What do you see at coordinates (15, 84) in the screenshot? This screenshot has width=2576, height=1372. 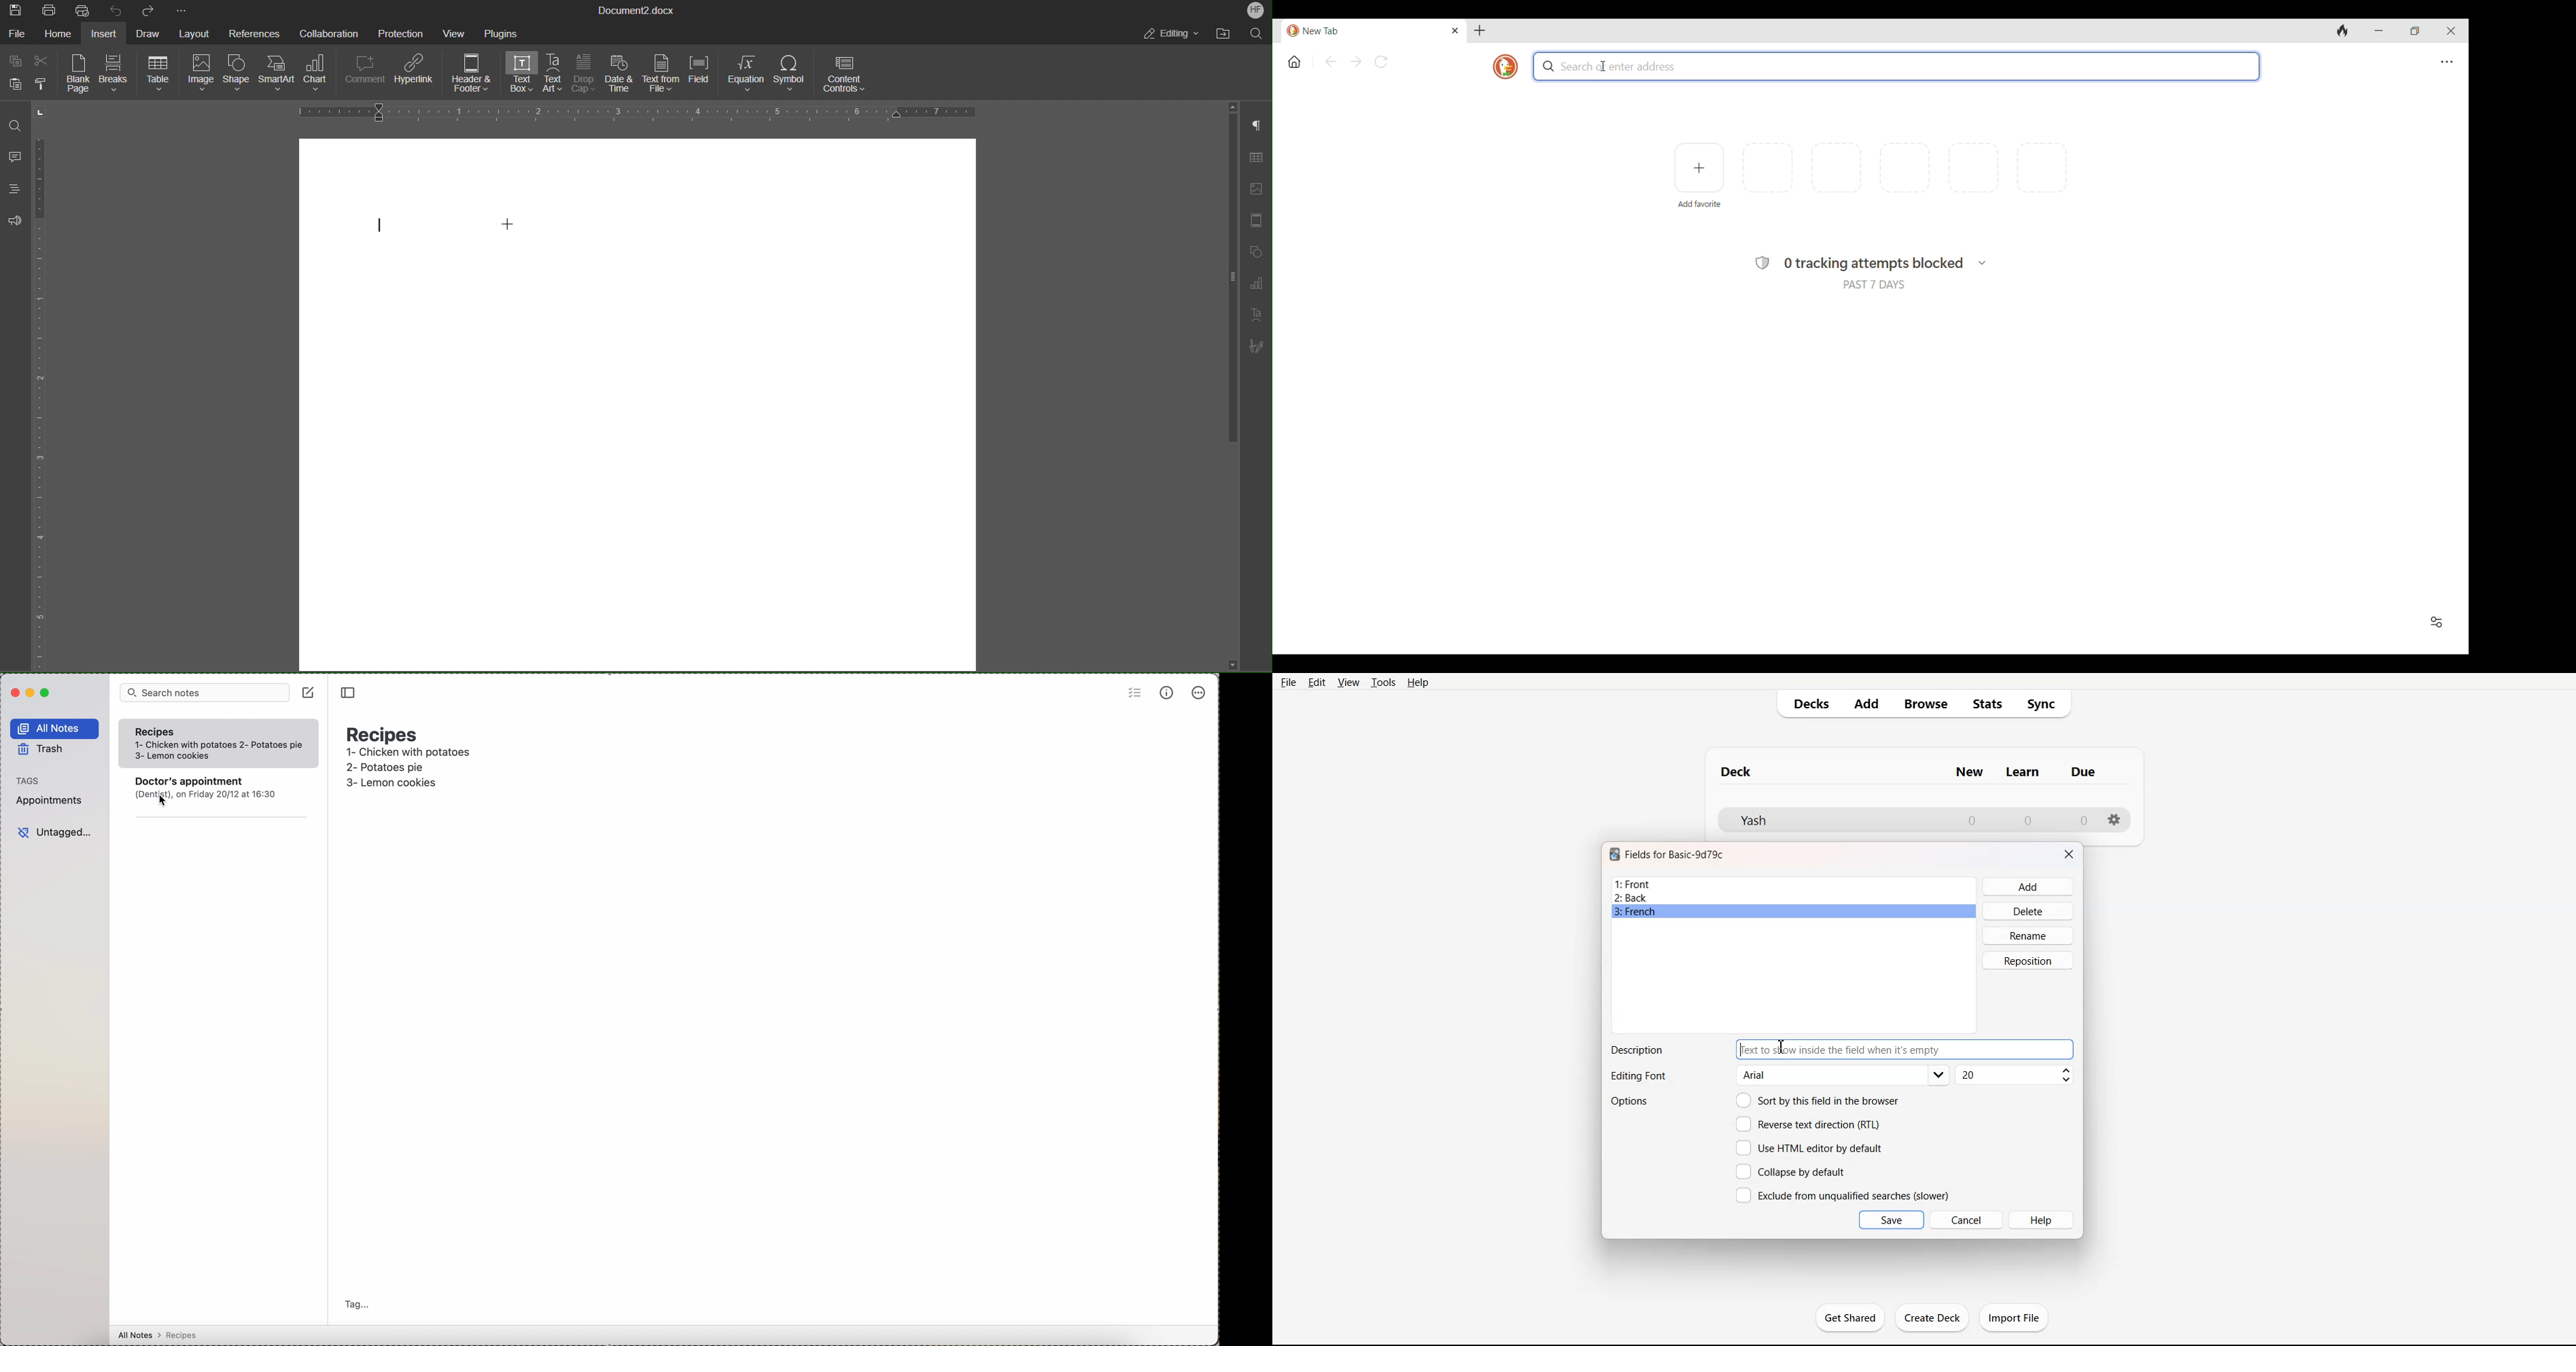 I see `Paste` at bounding box center [15, 84].